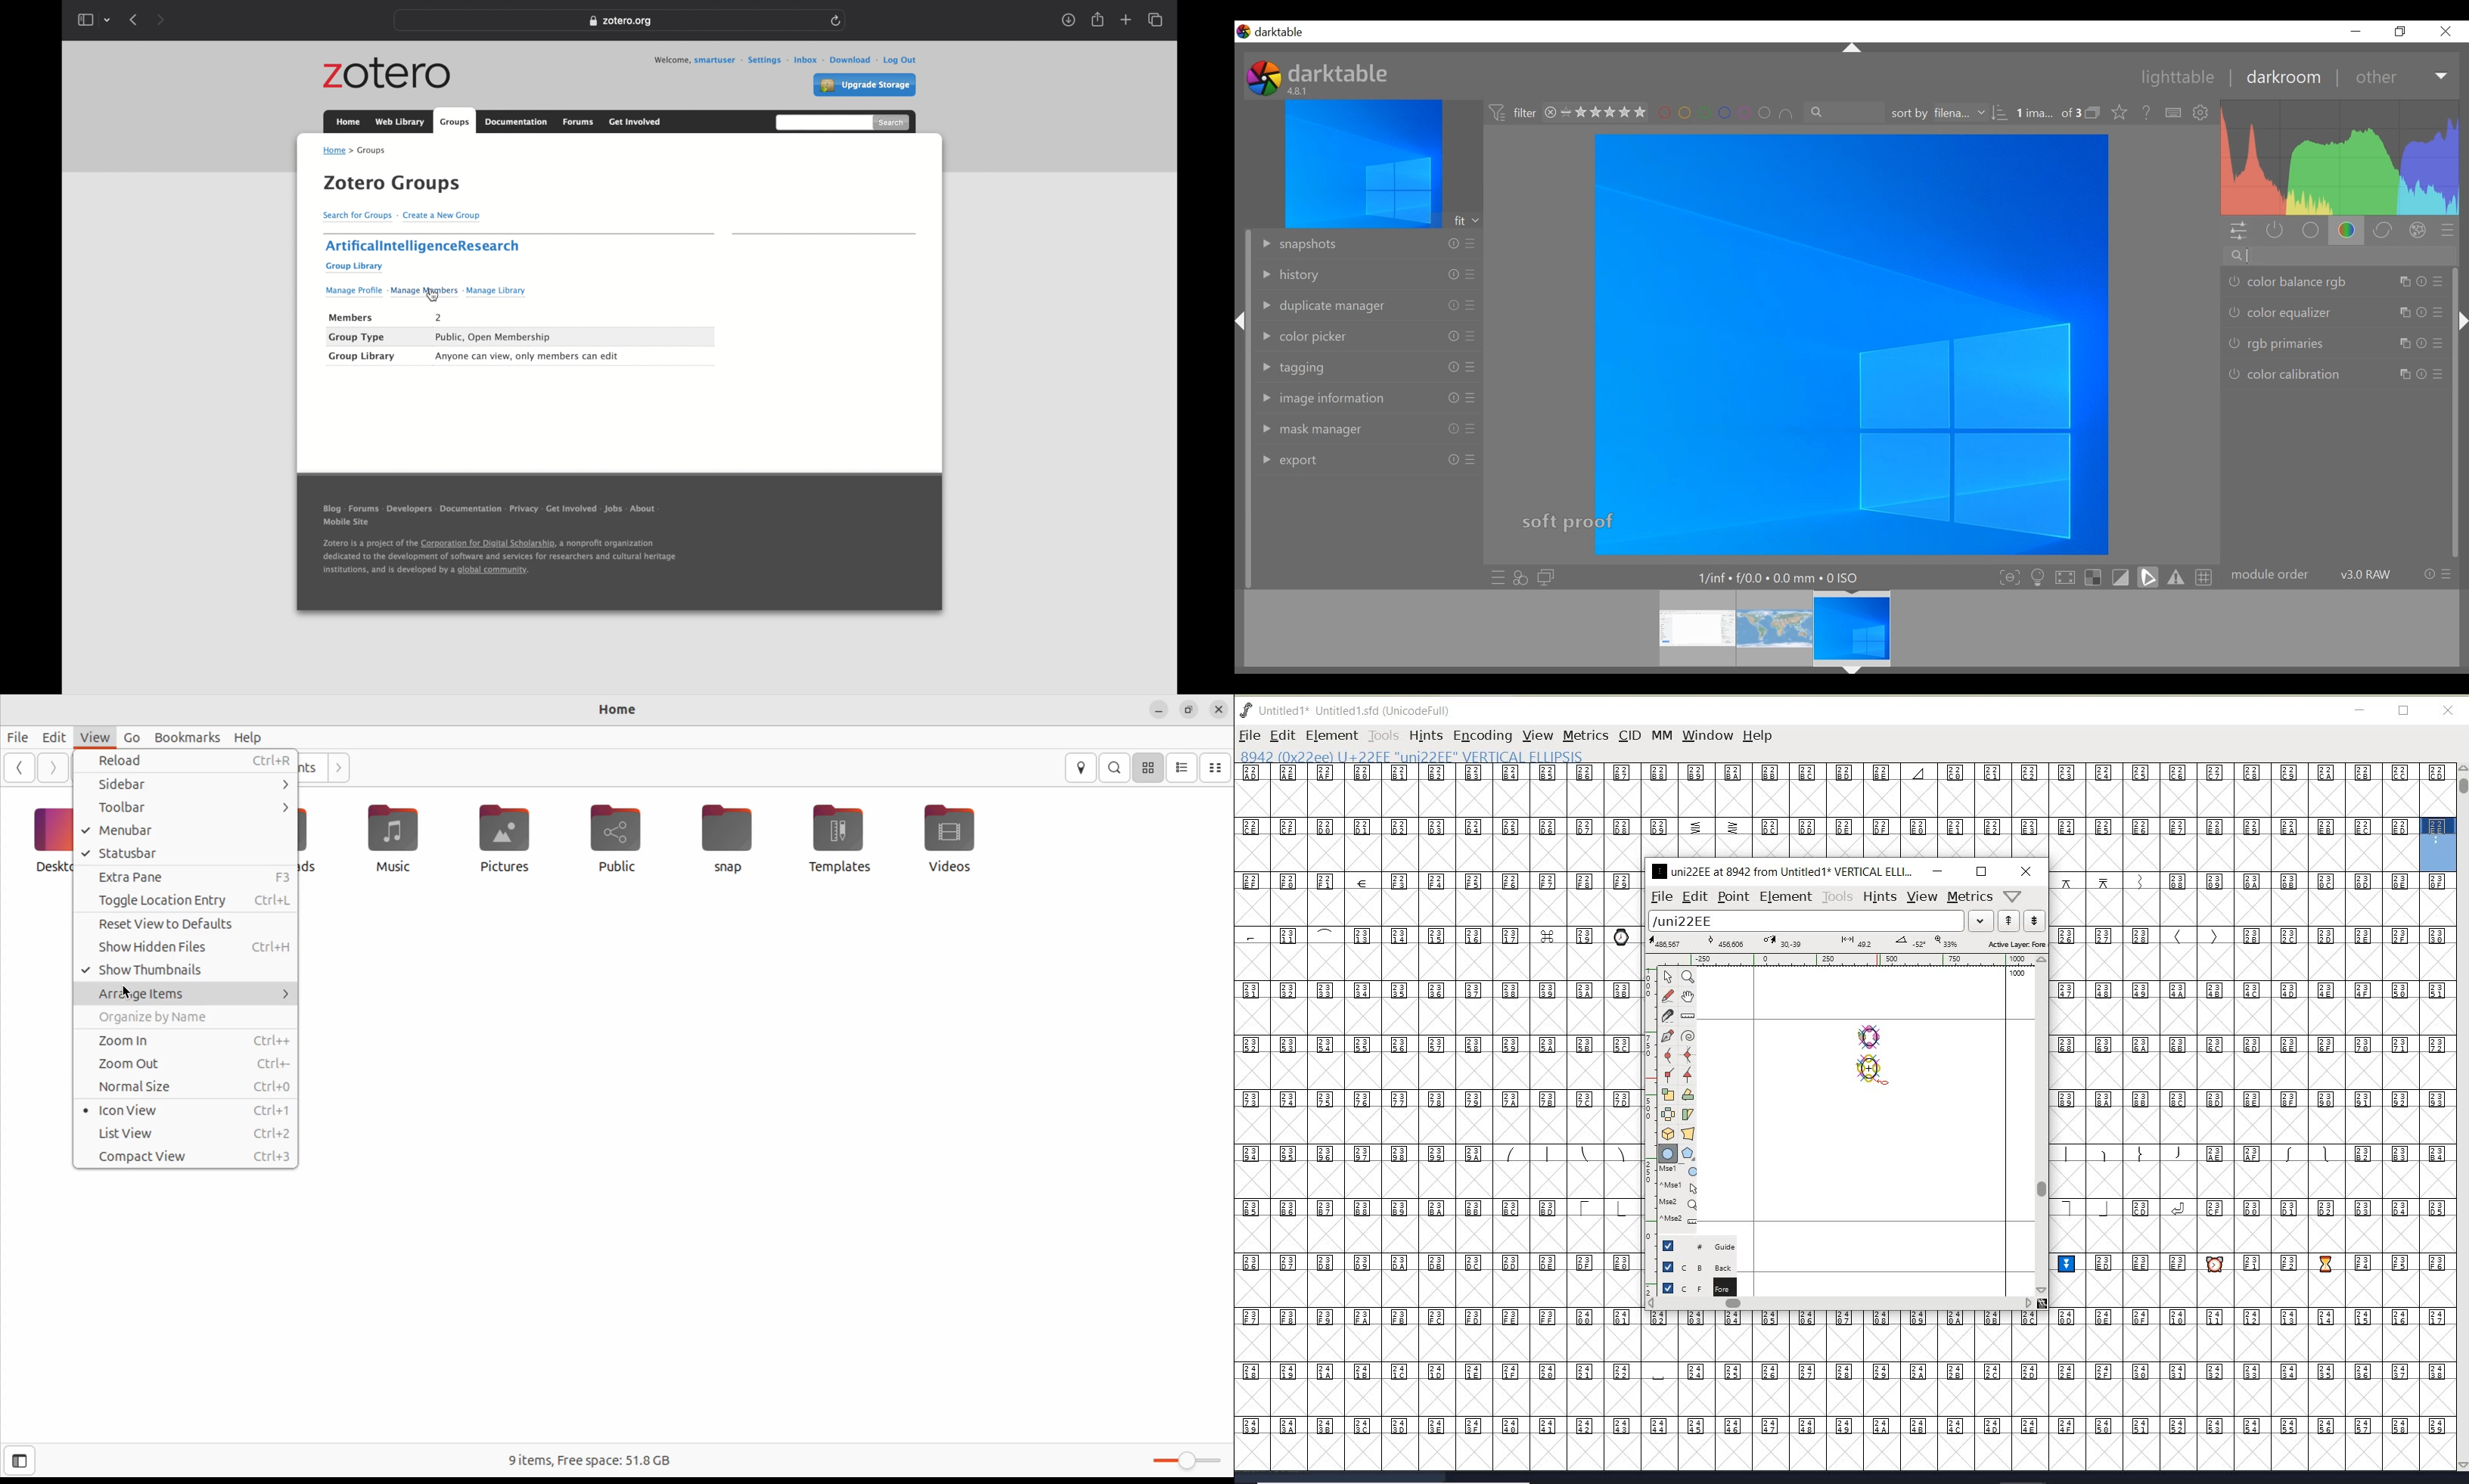 The height and width of the screenshot is (1484, 2492). Describe the element at coordinates (1472, 366) in the screenshot. I see `presets` at that location.